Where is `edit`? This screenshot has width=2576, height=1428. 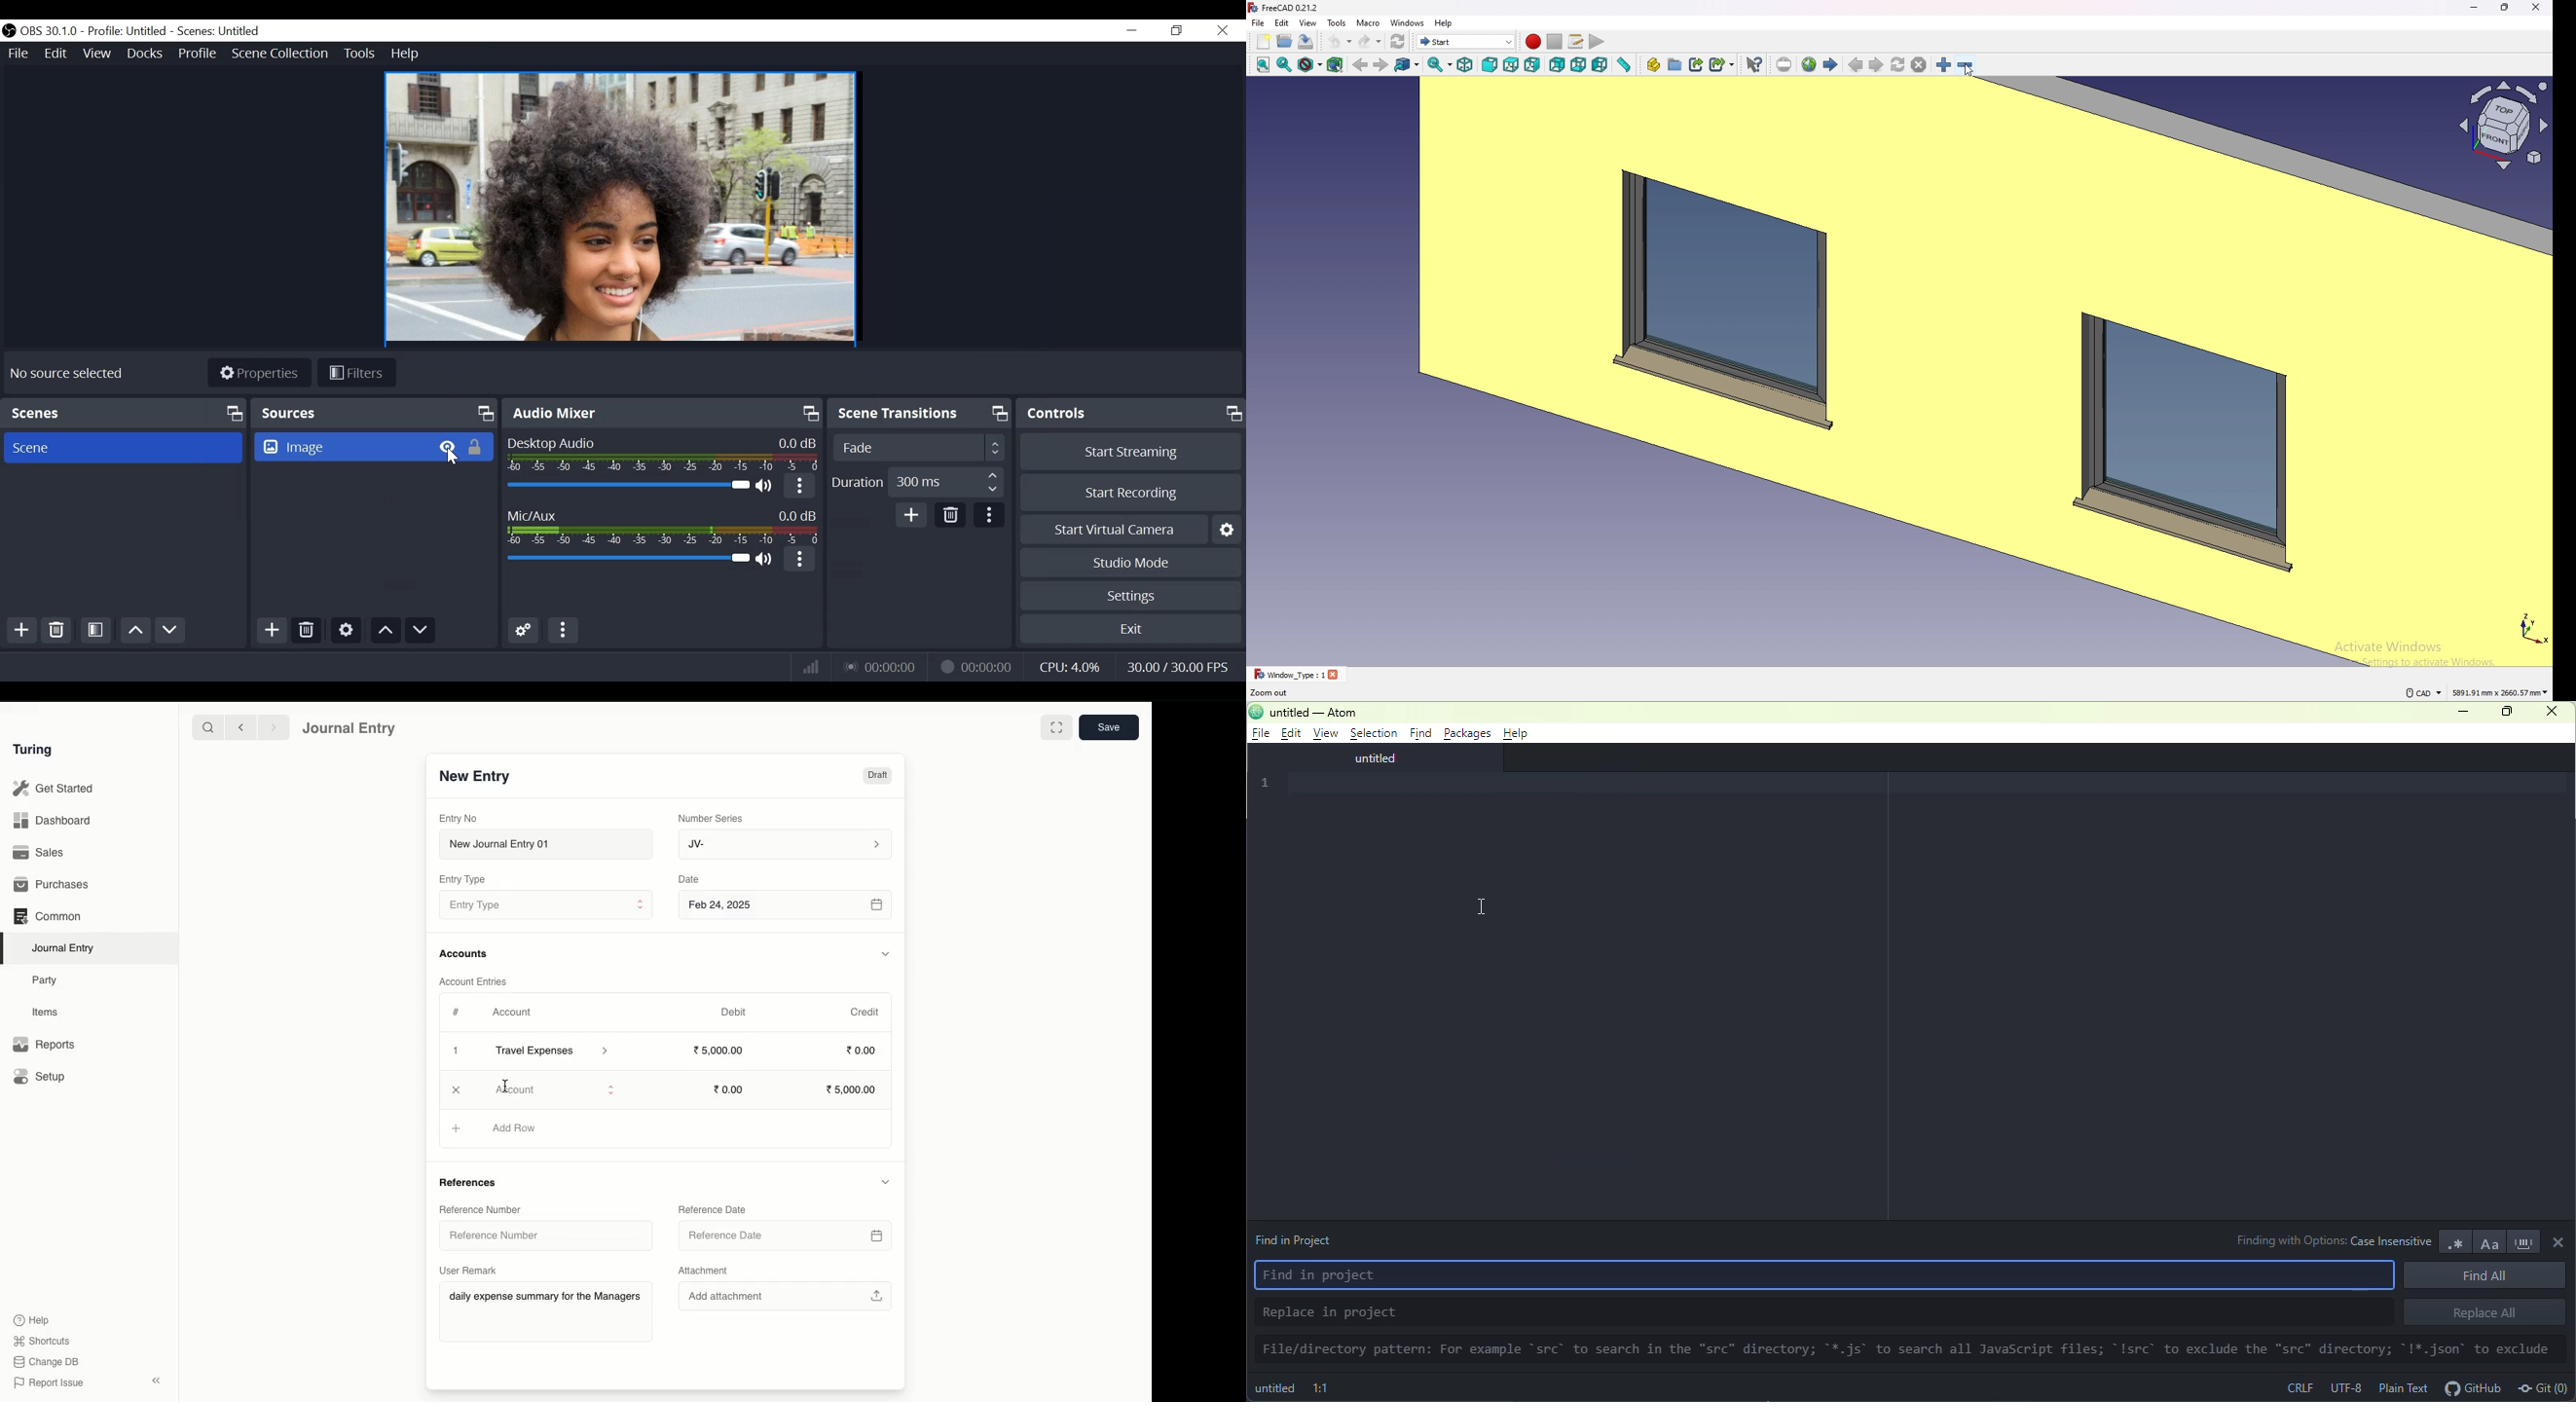
edit is located at coordinates (1283, 22).